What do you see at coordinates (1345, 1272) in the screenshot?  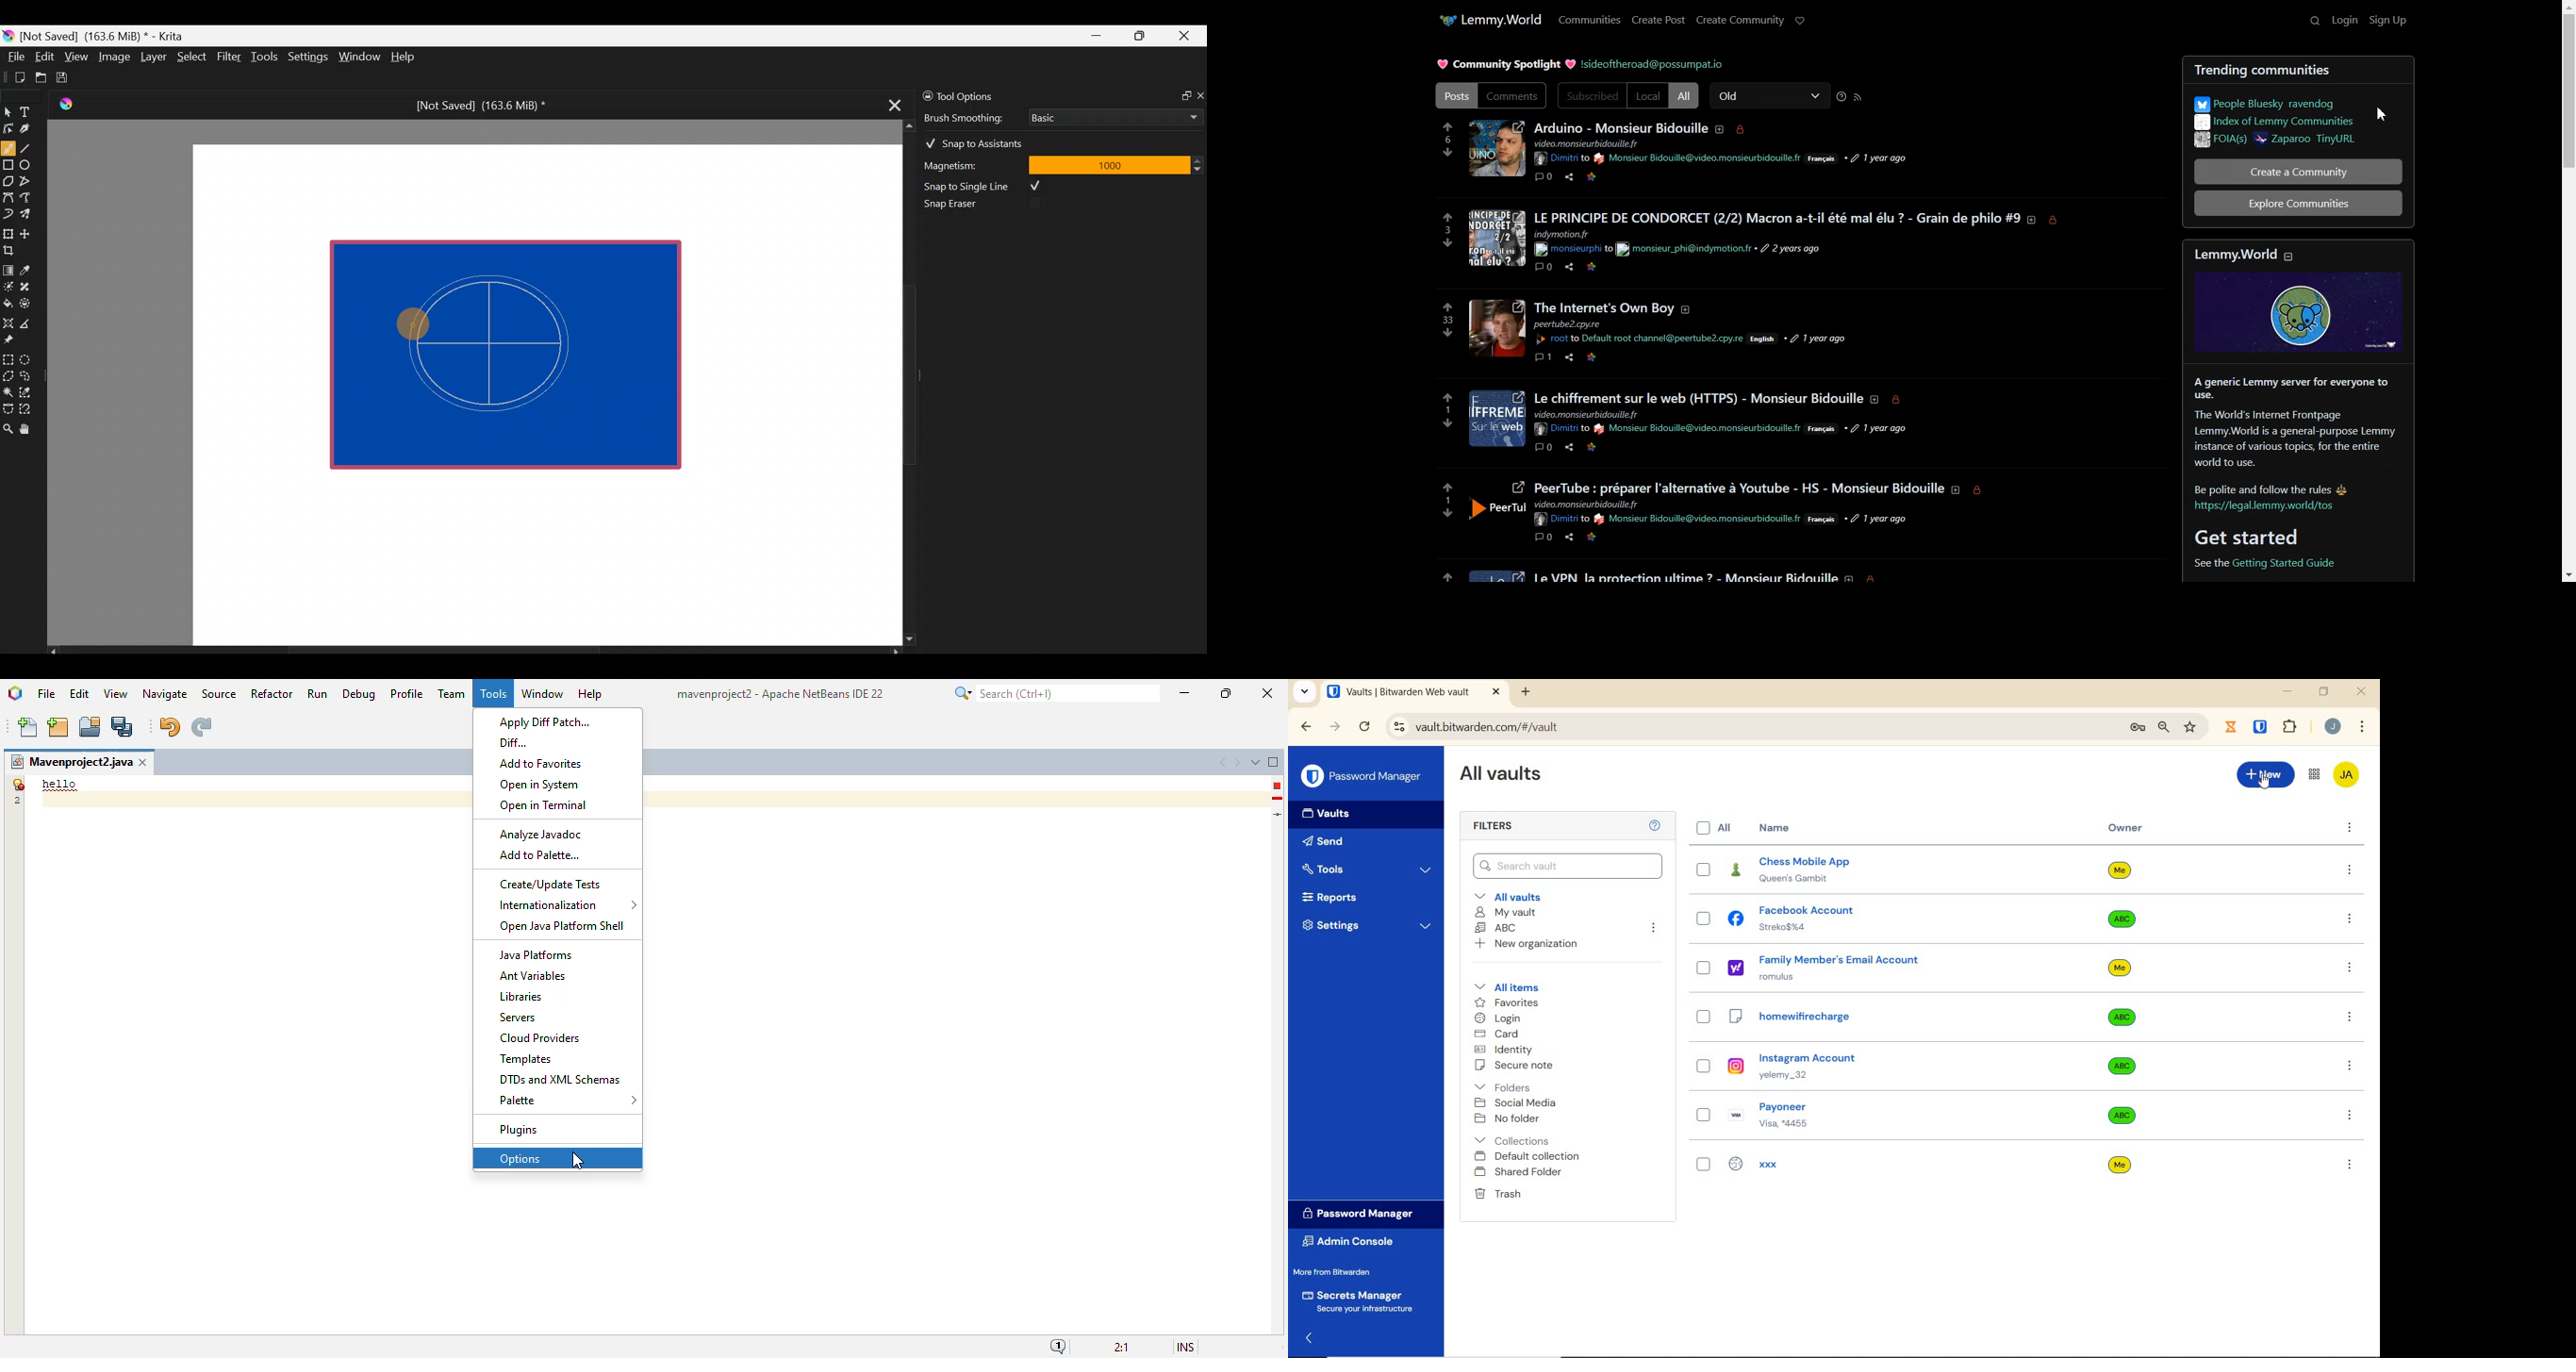 I see `More from Bitwarden` at bounding box center [1345, 1272].